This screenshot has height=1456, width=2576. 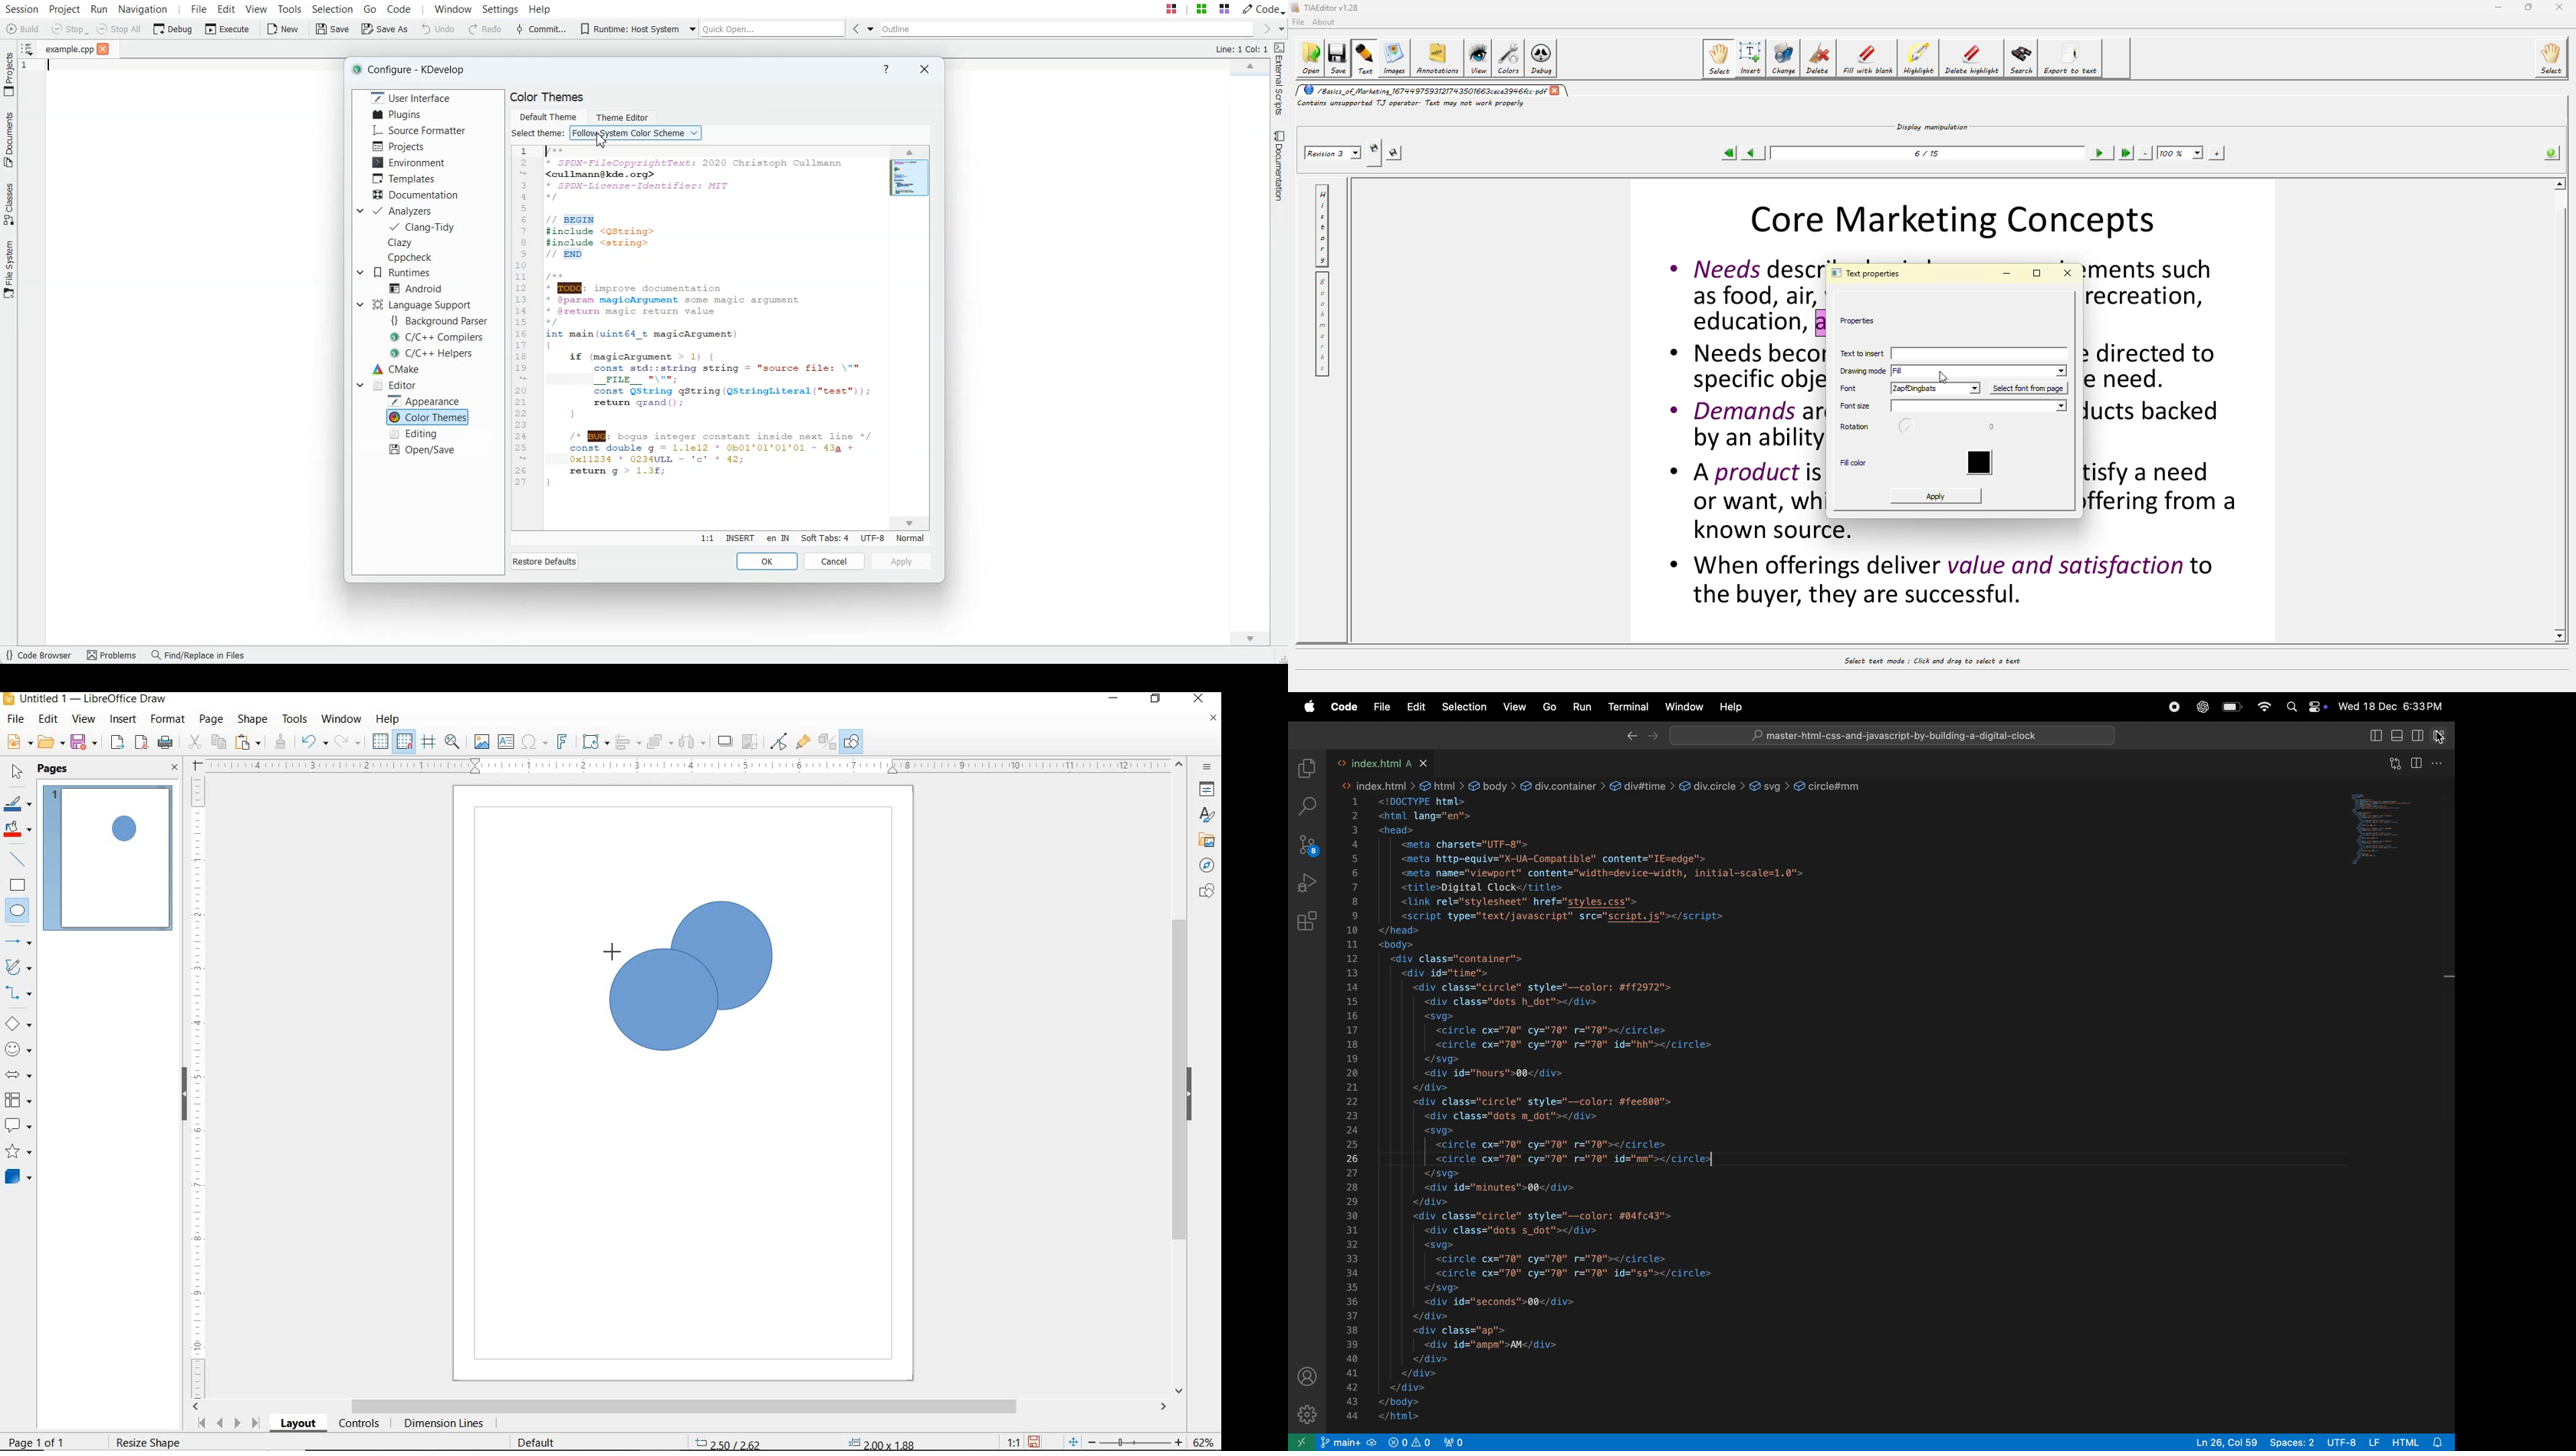 I want to click on rESIZE sHAPE, so click(x=147, y=1442).